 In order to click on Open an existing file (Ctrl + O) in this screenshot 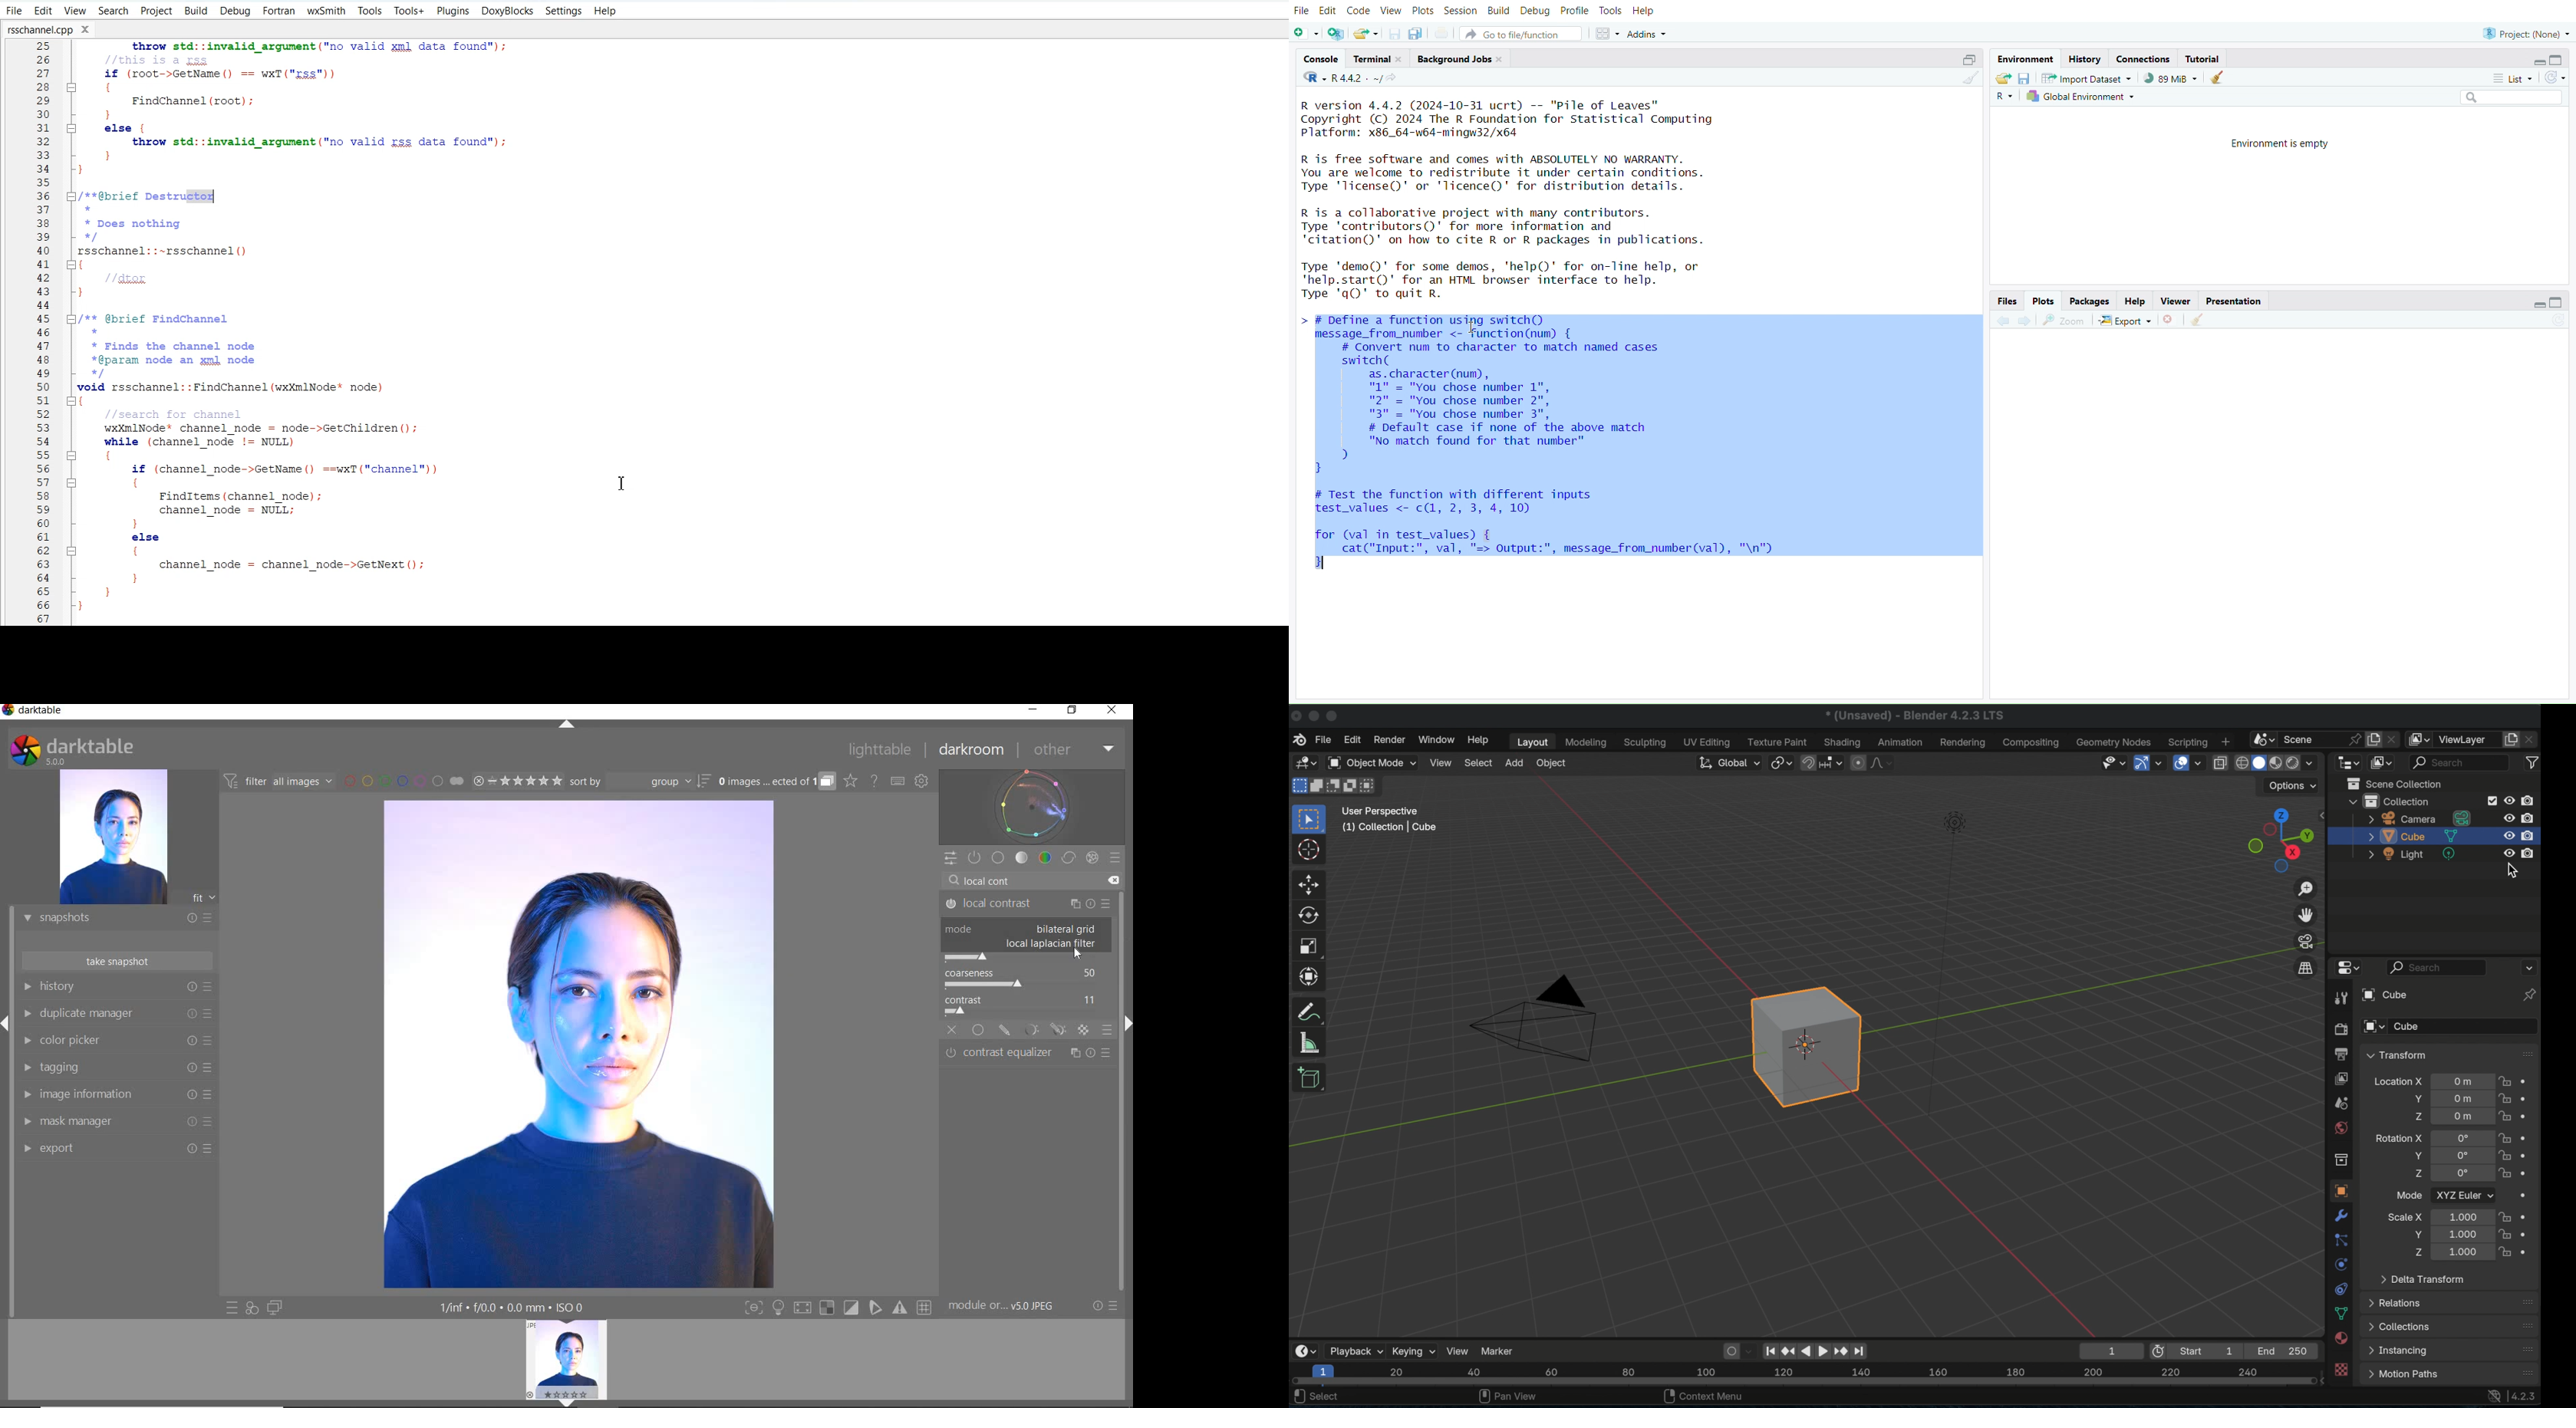, I will do `click(1365, 34)`.